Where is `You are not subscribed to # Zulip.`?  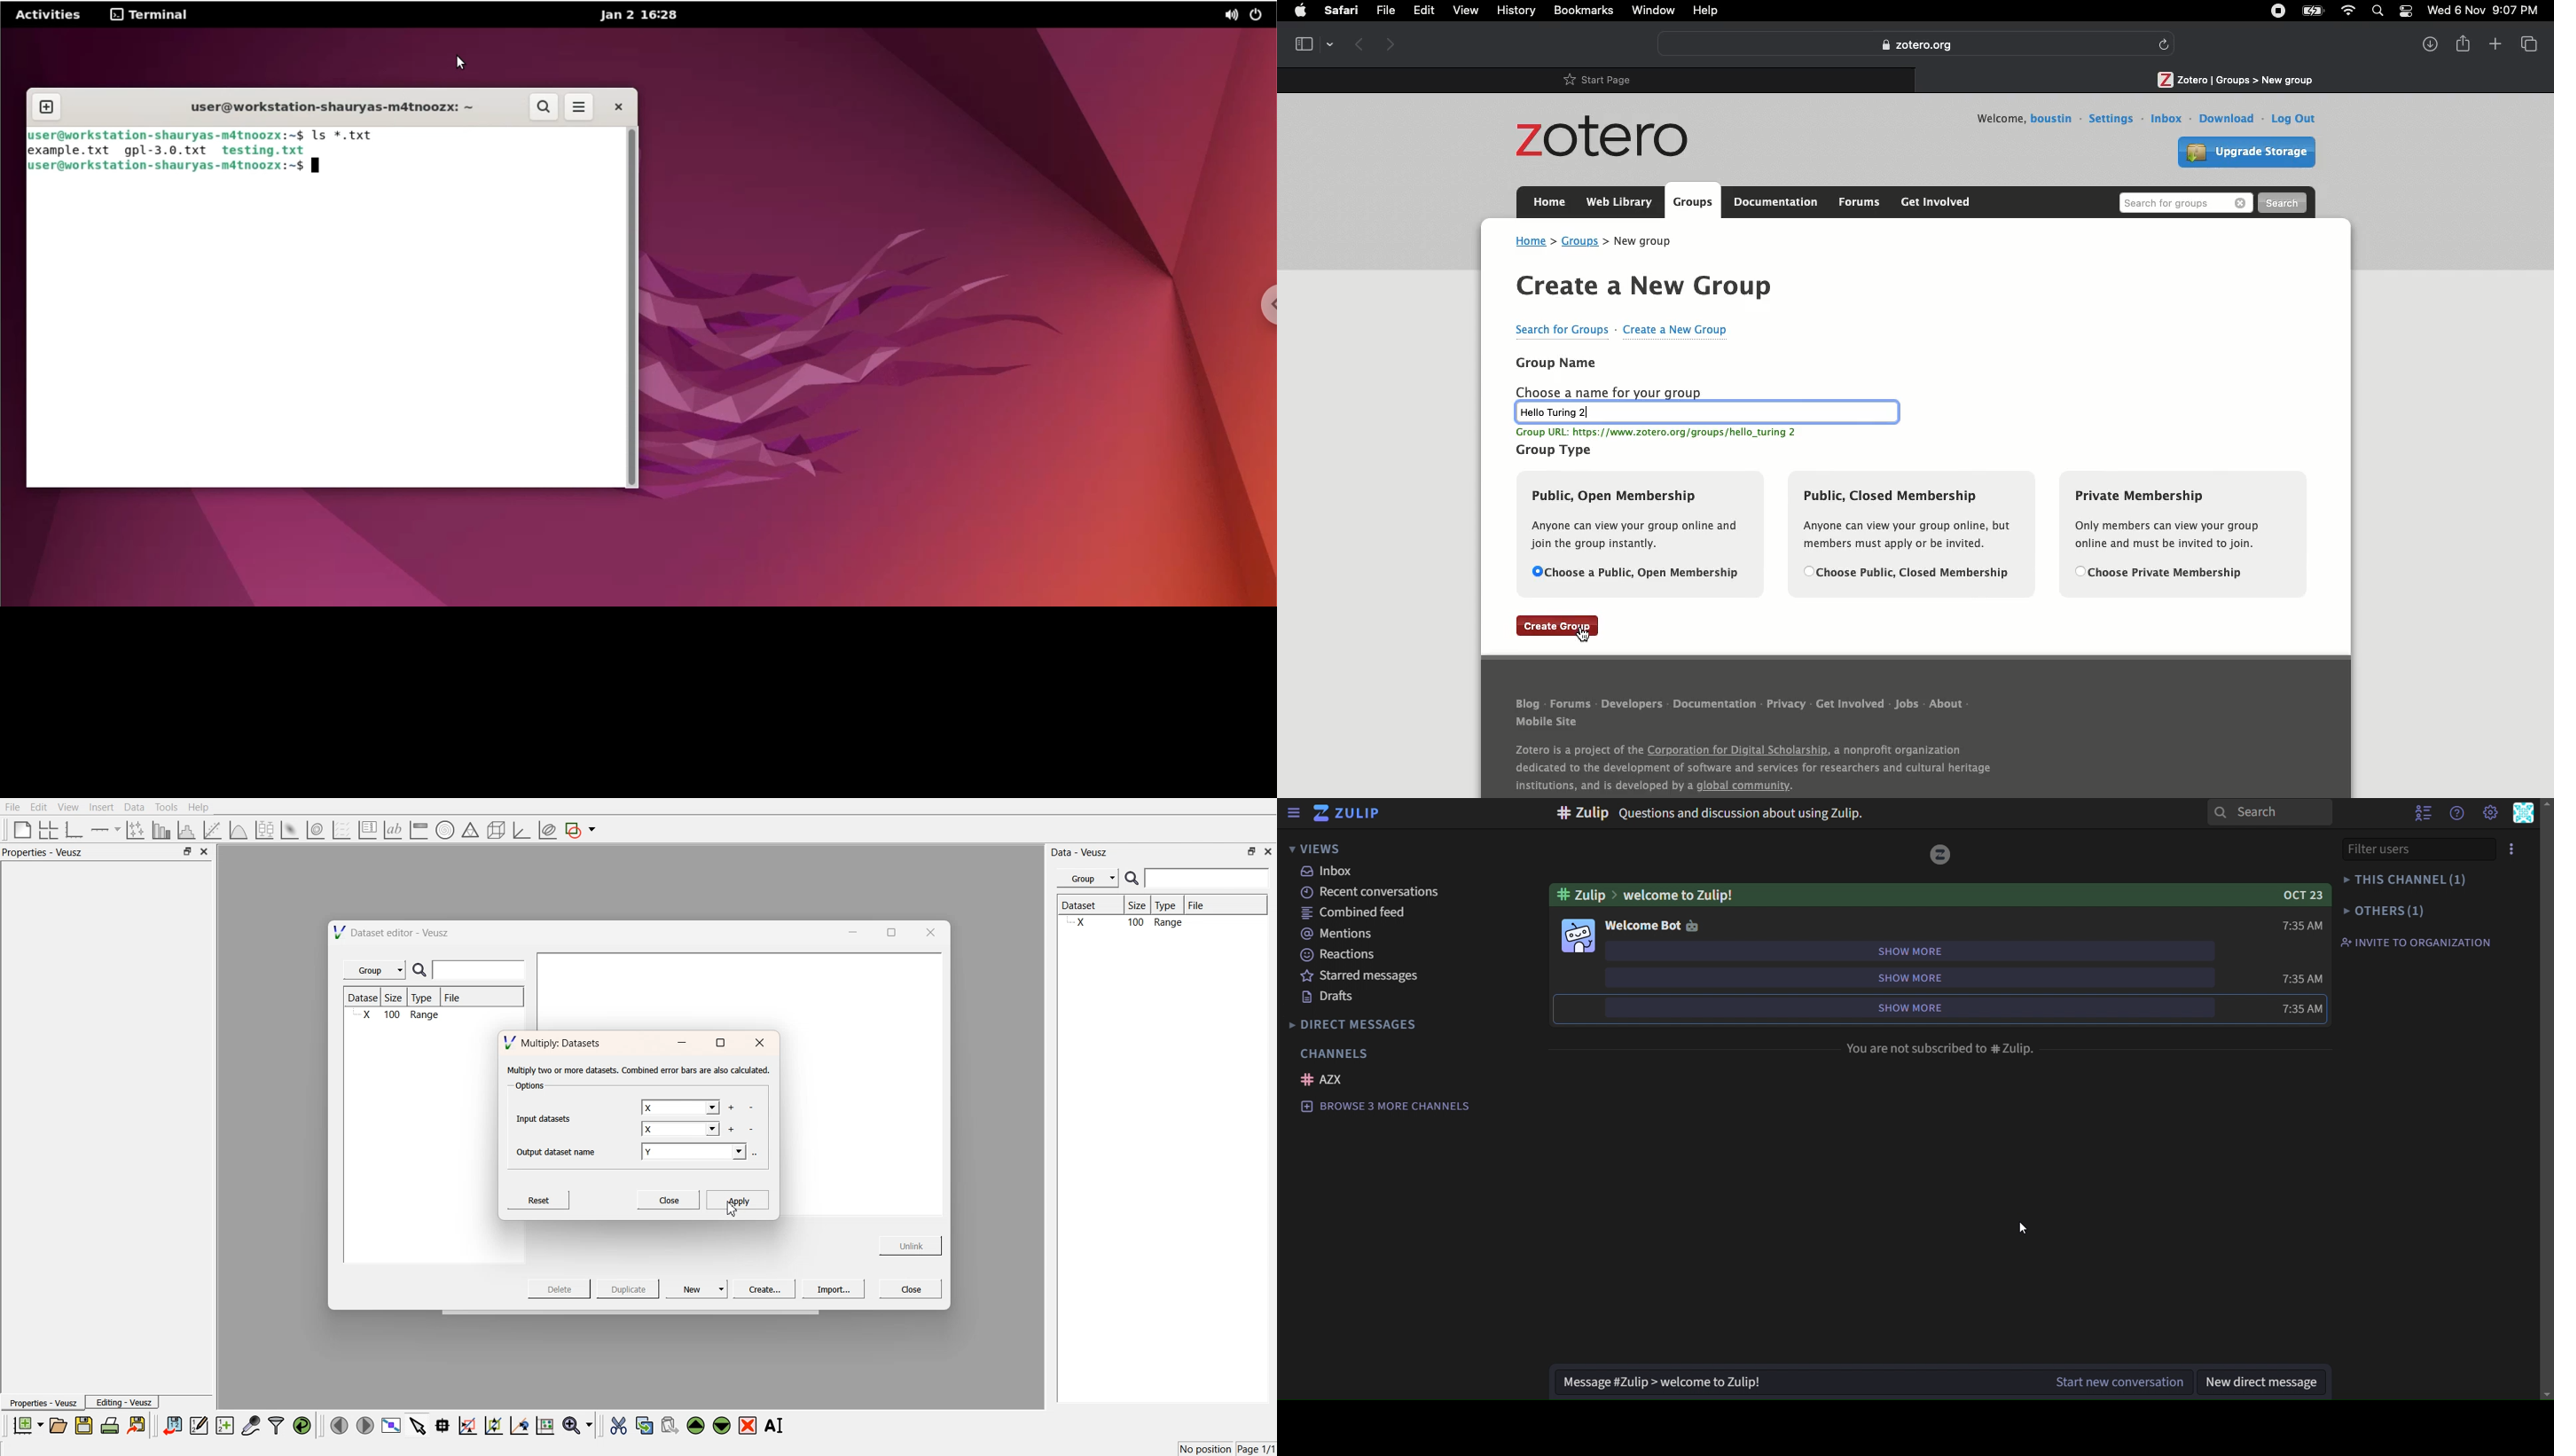 You are not subscribed to # Zulip. is located at coordinates (1935, 1048).